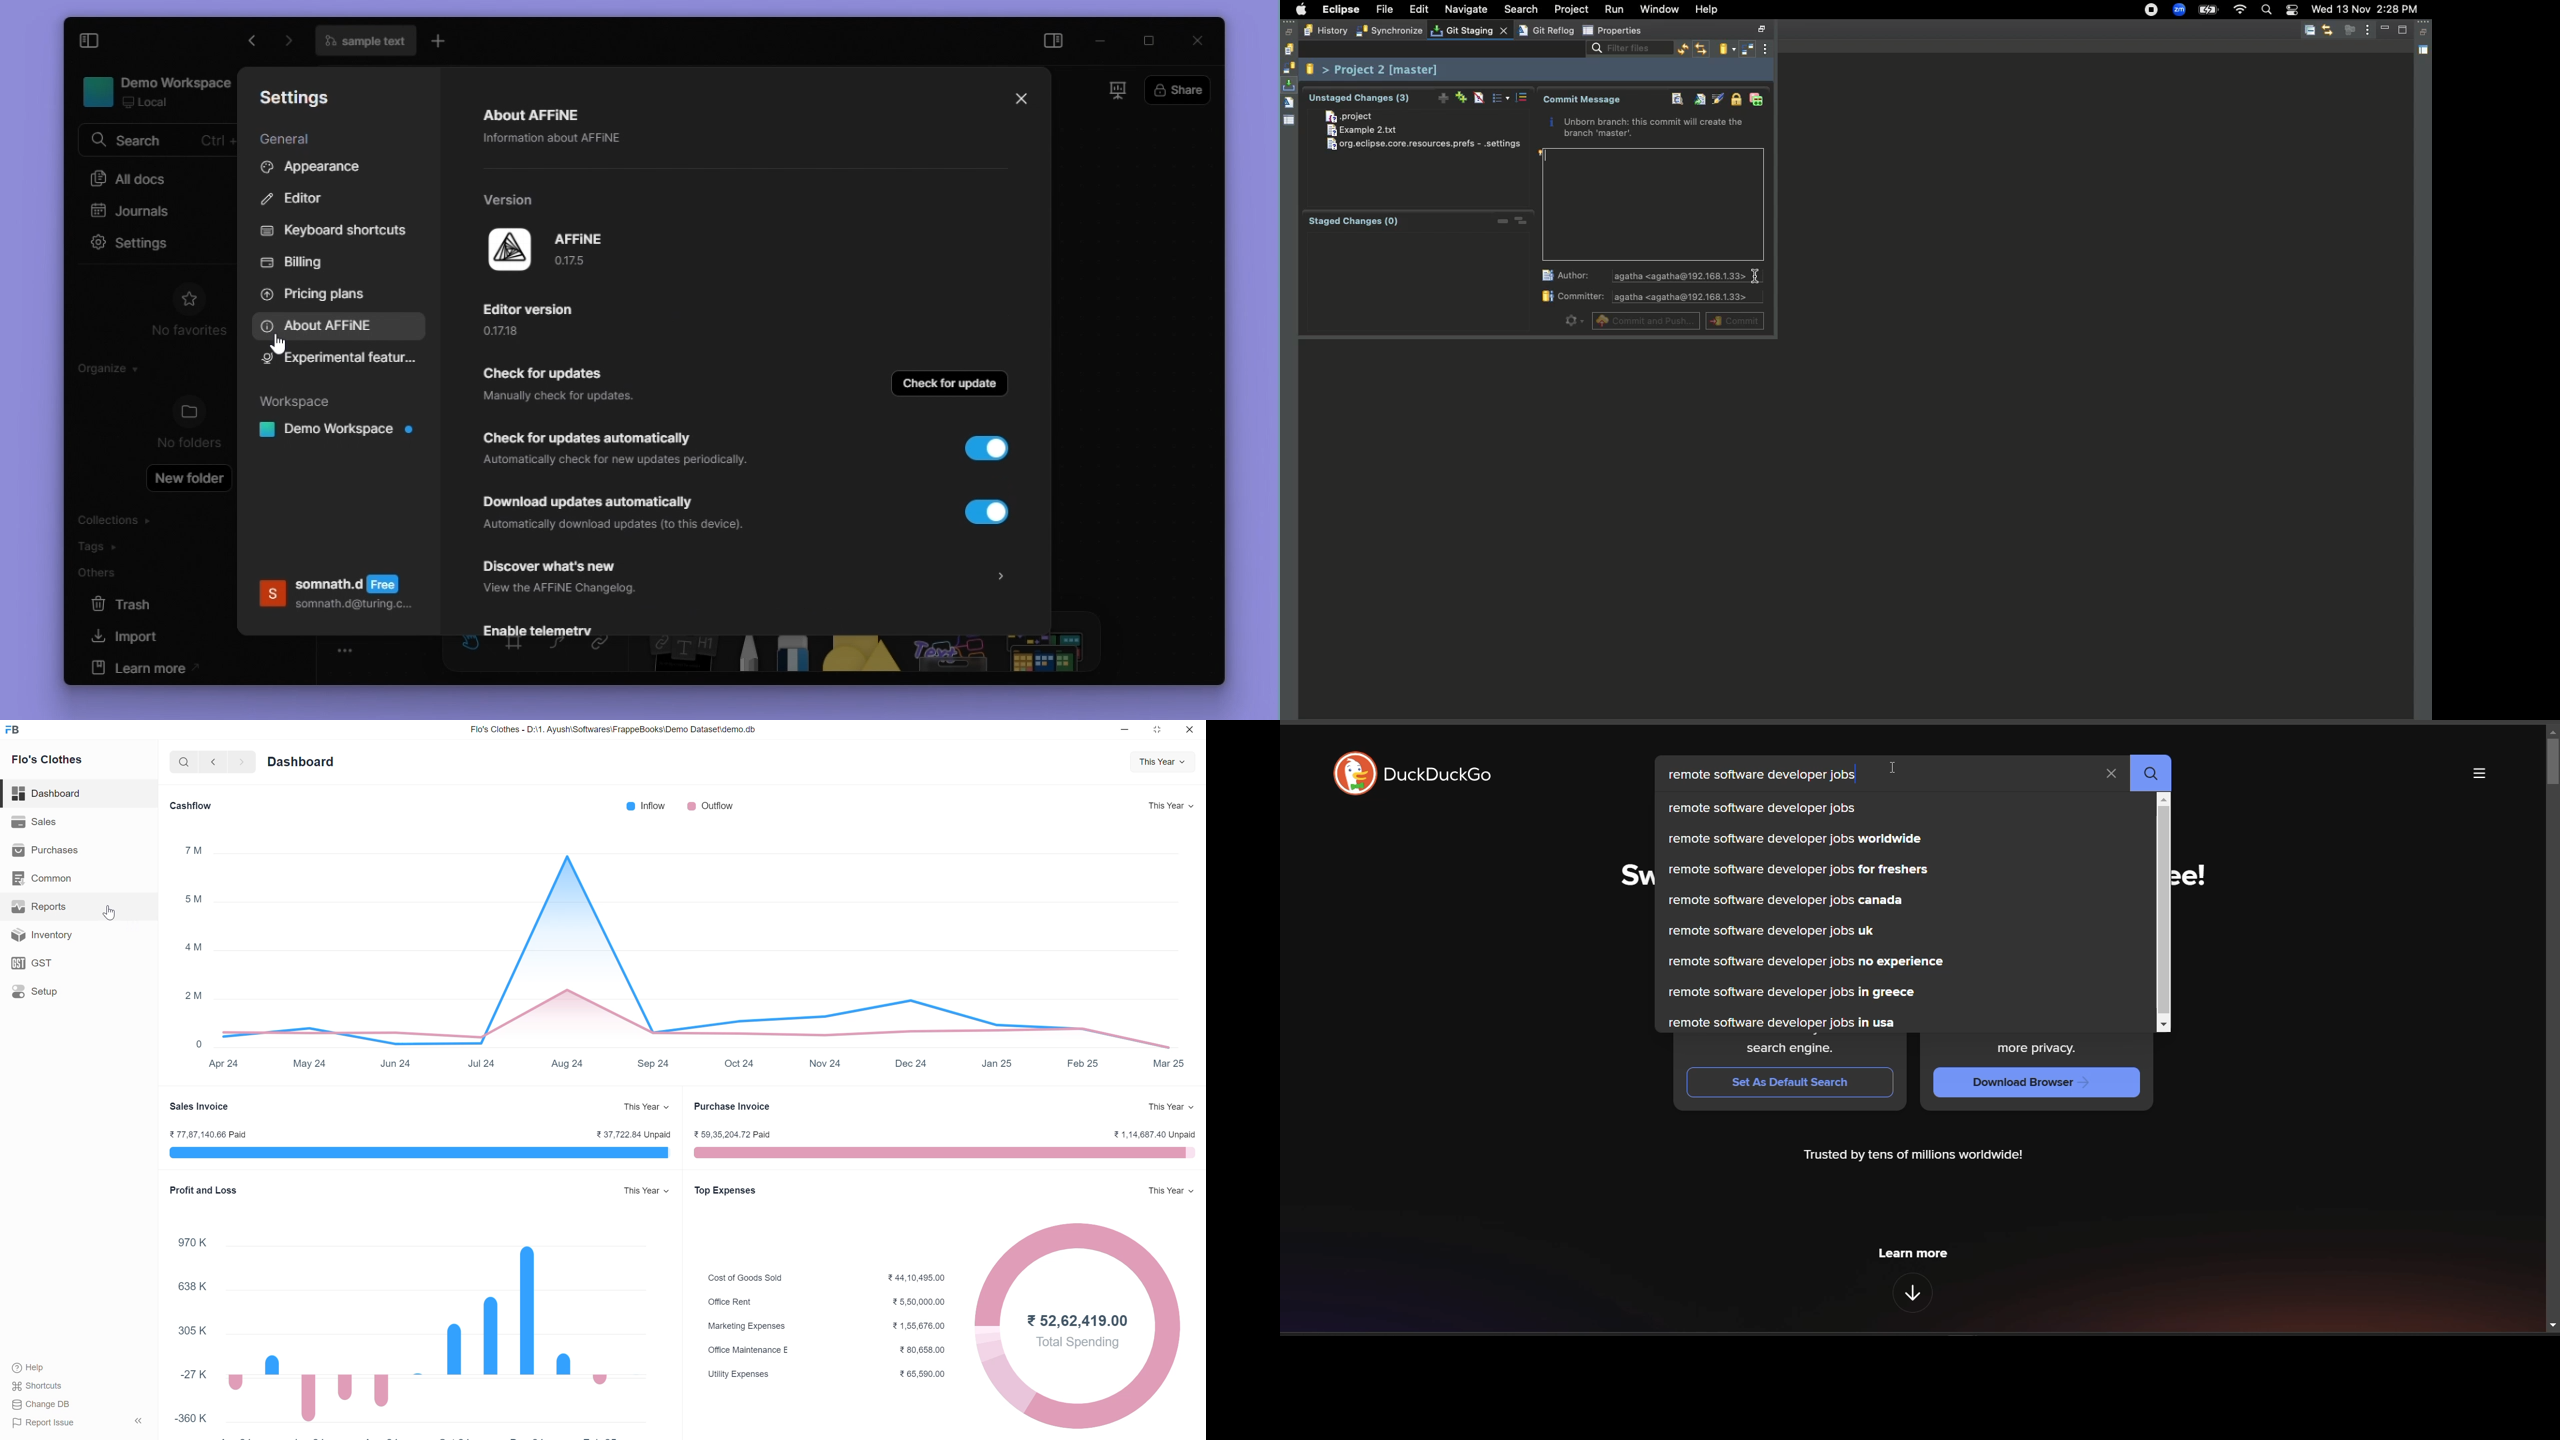 The height and width of the screenshot is (1456, 2576). Describe the element at coordinates (1173, 1191) in the screenshot. I see `This Year ` at that location.